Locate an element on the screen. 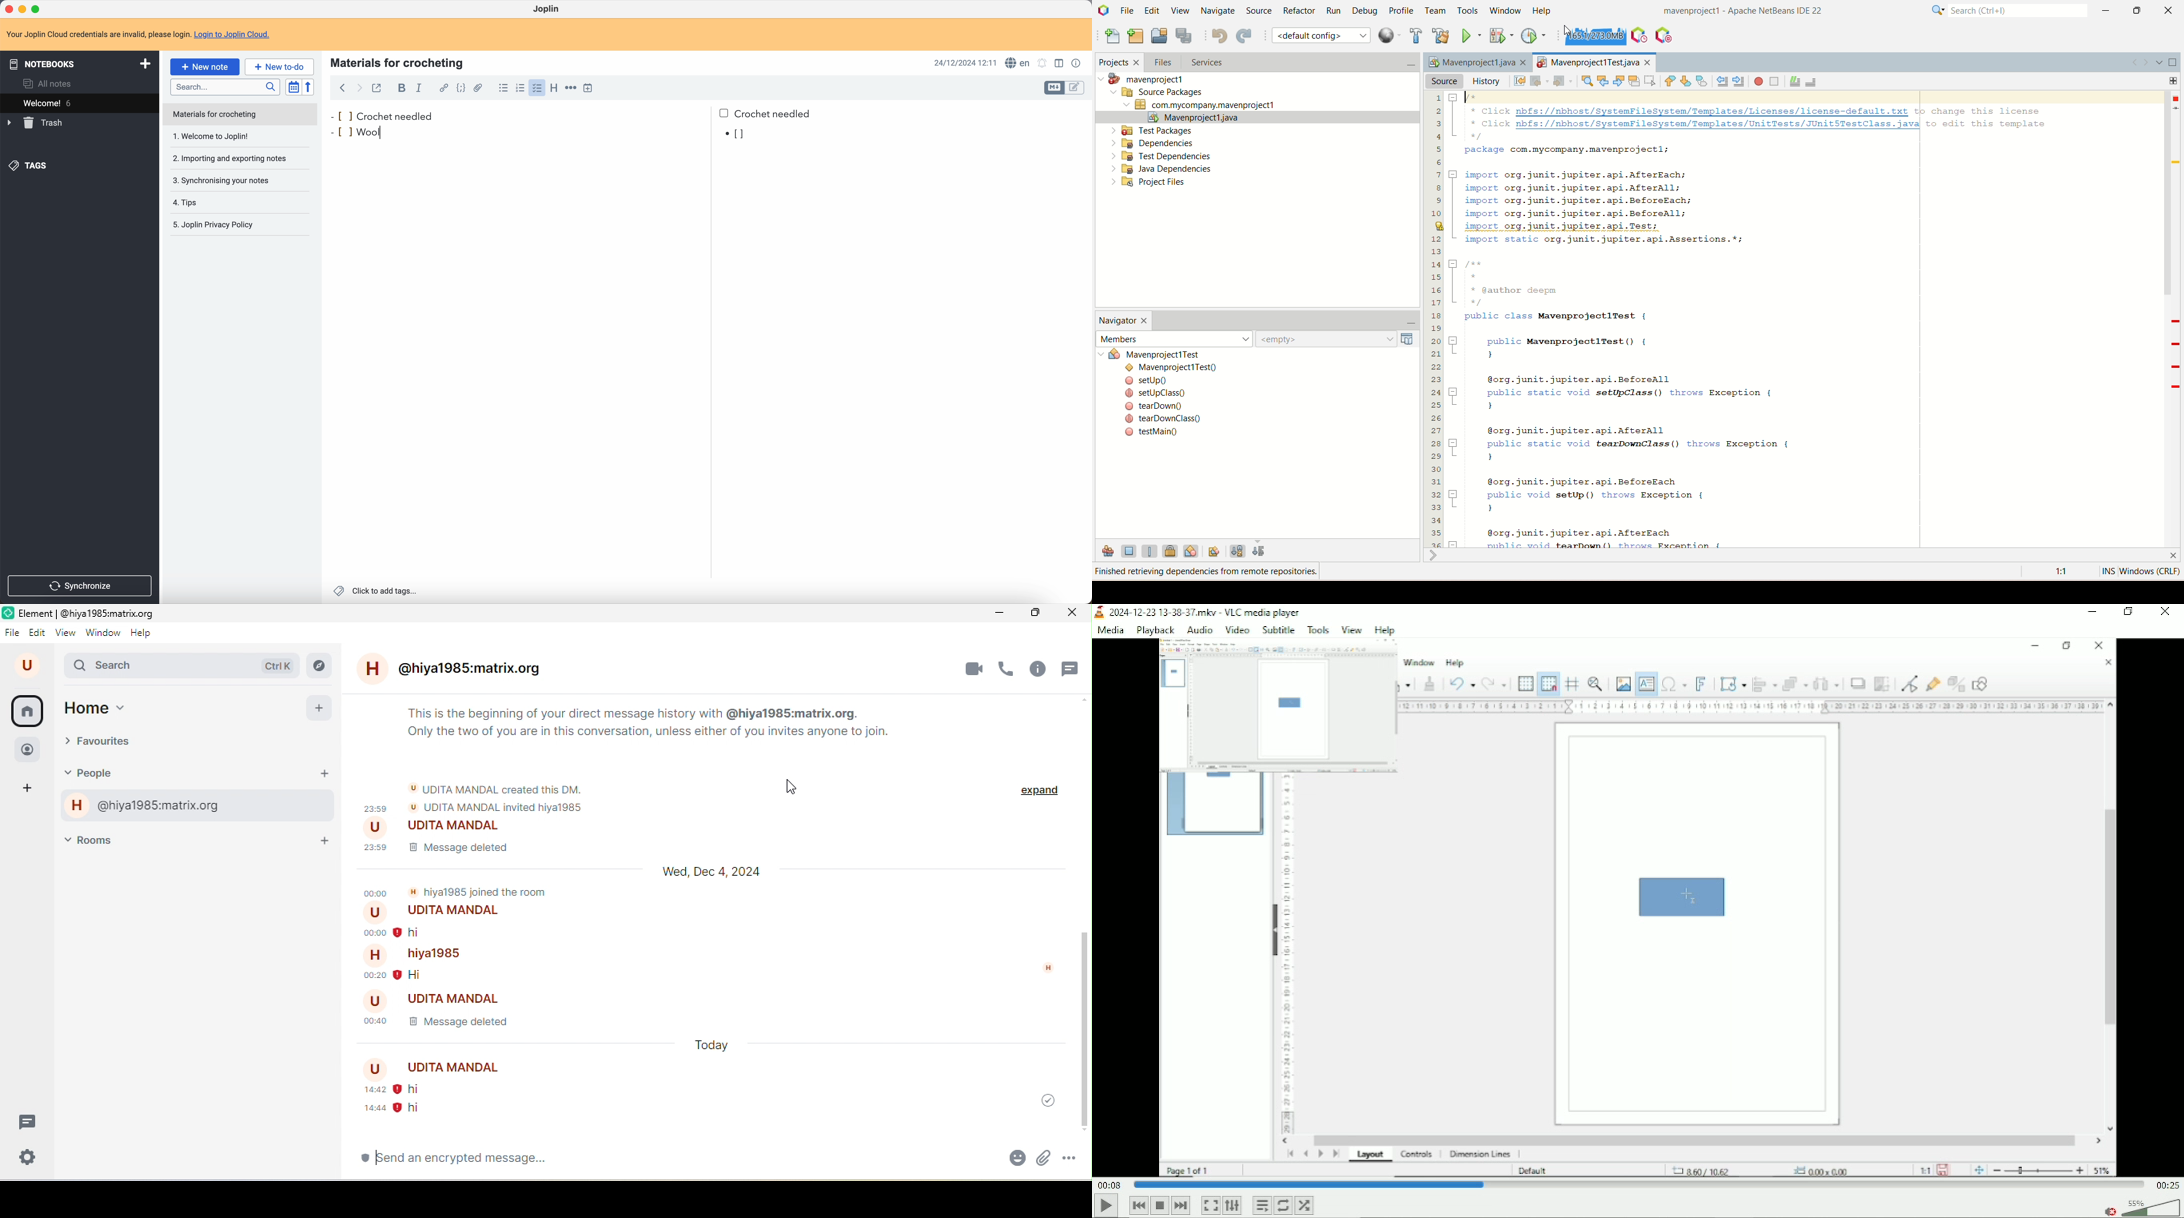 This screenshot has width=2184, height=1232. note is located at coordinates (240, 114).